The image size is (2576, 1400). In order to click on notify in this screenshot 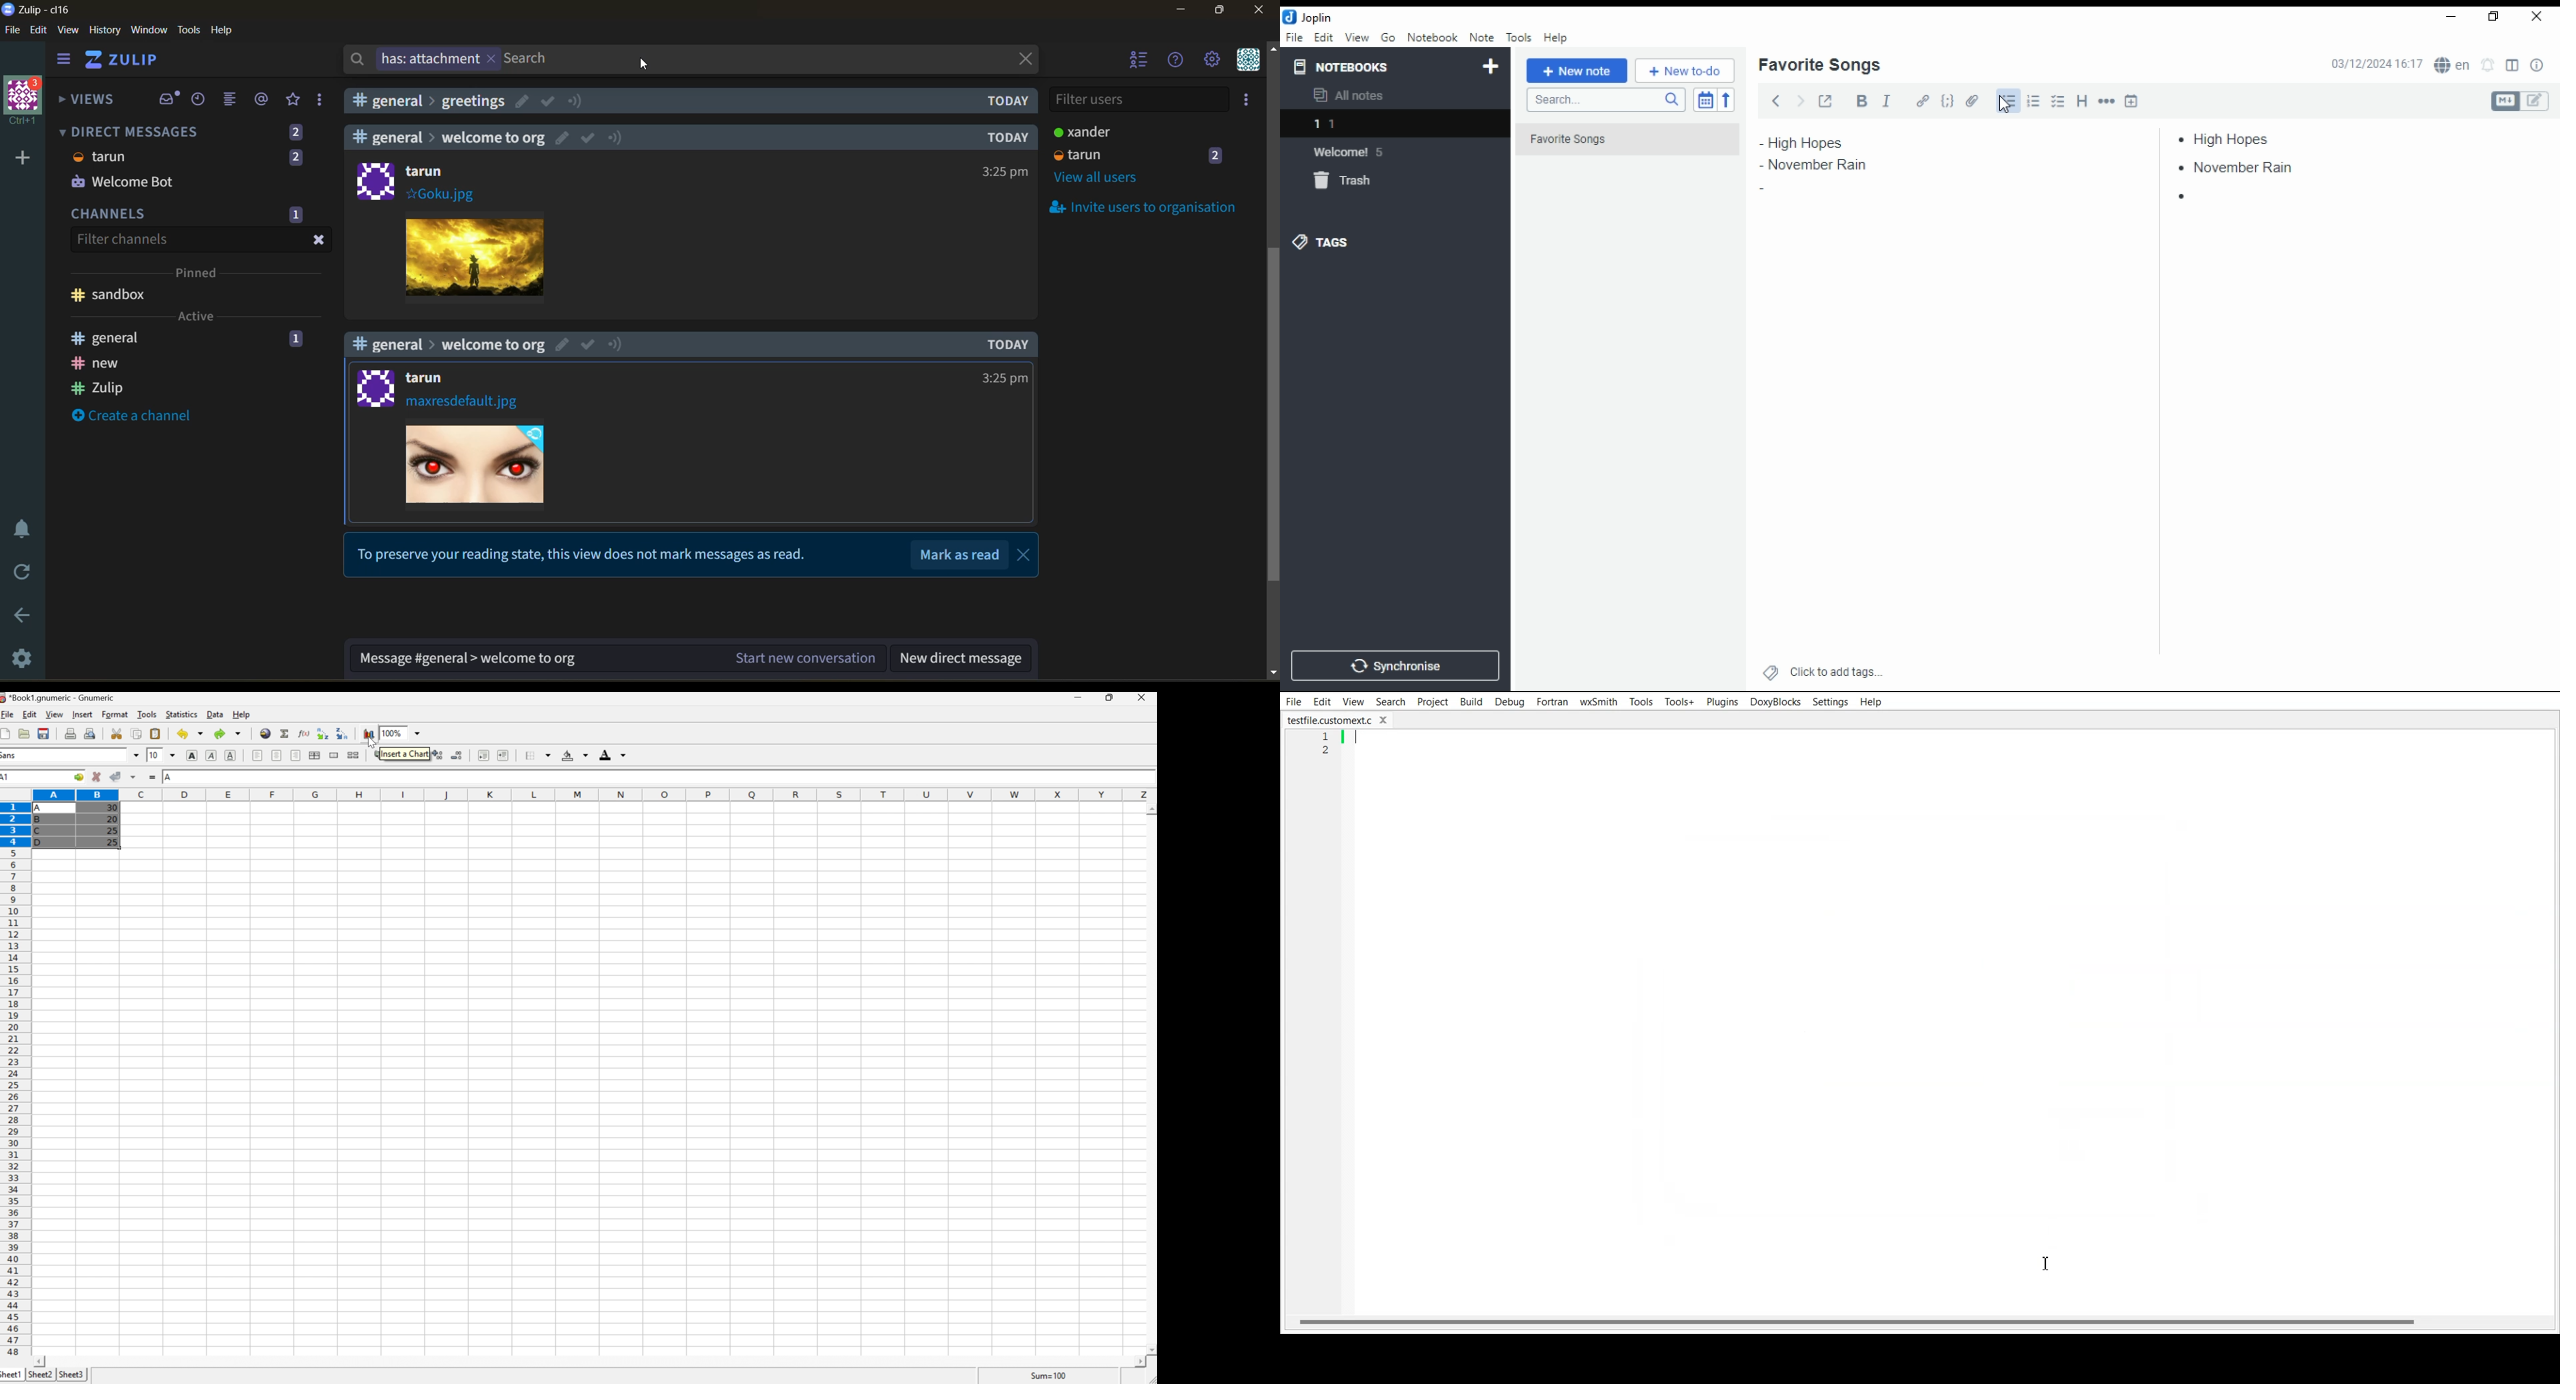, I will do `click(576, 101)`.